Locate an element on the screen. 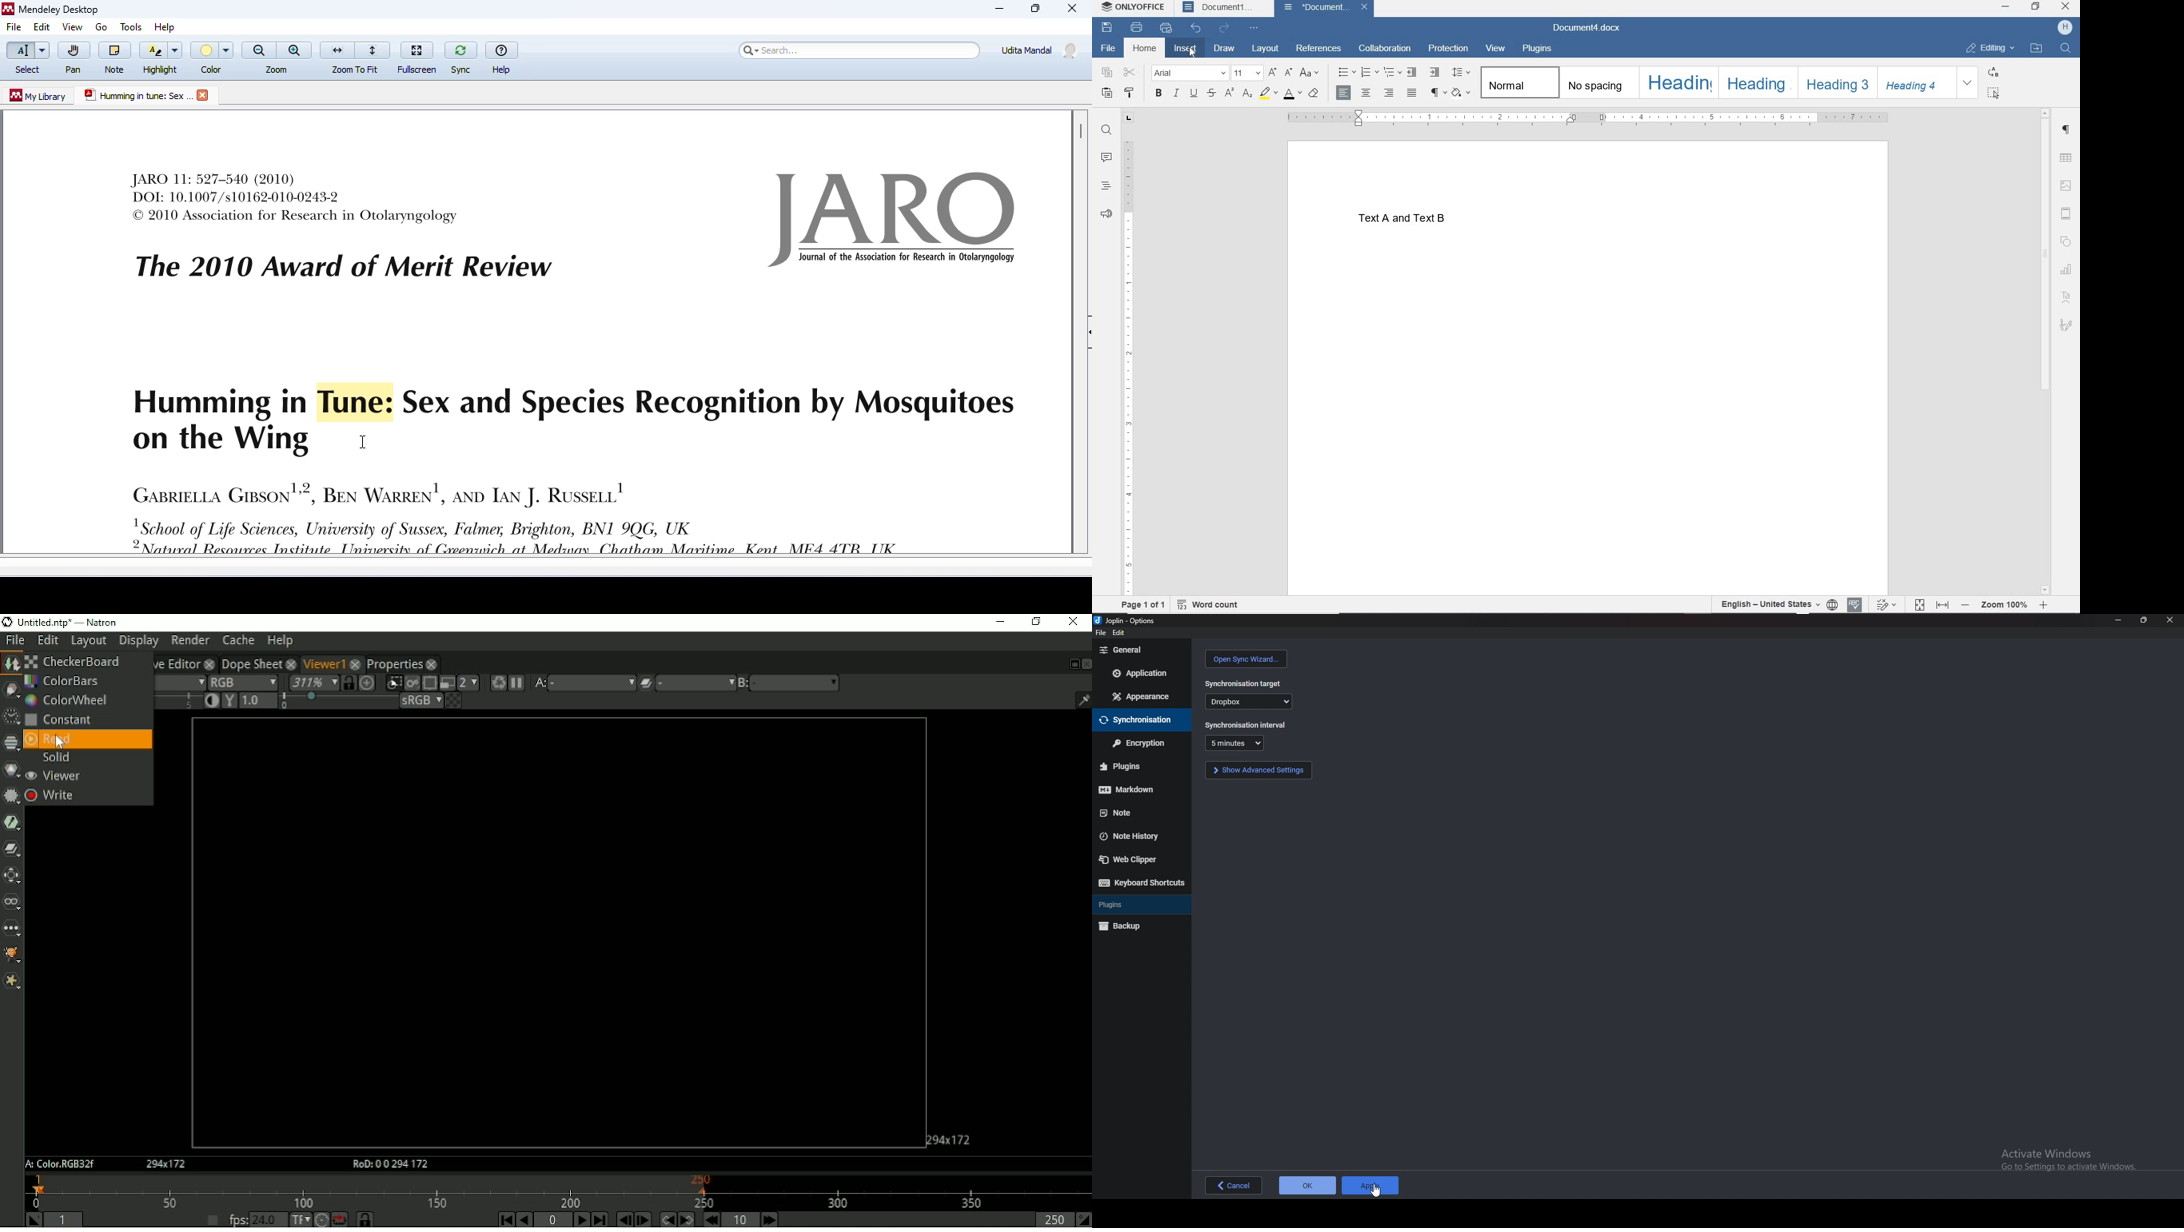  general is located at coordinates (1144, 650).